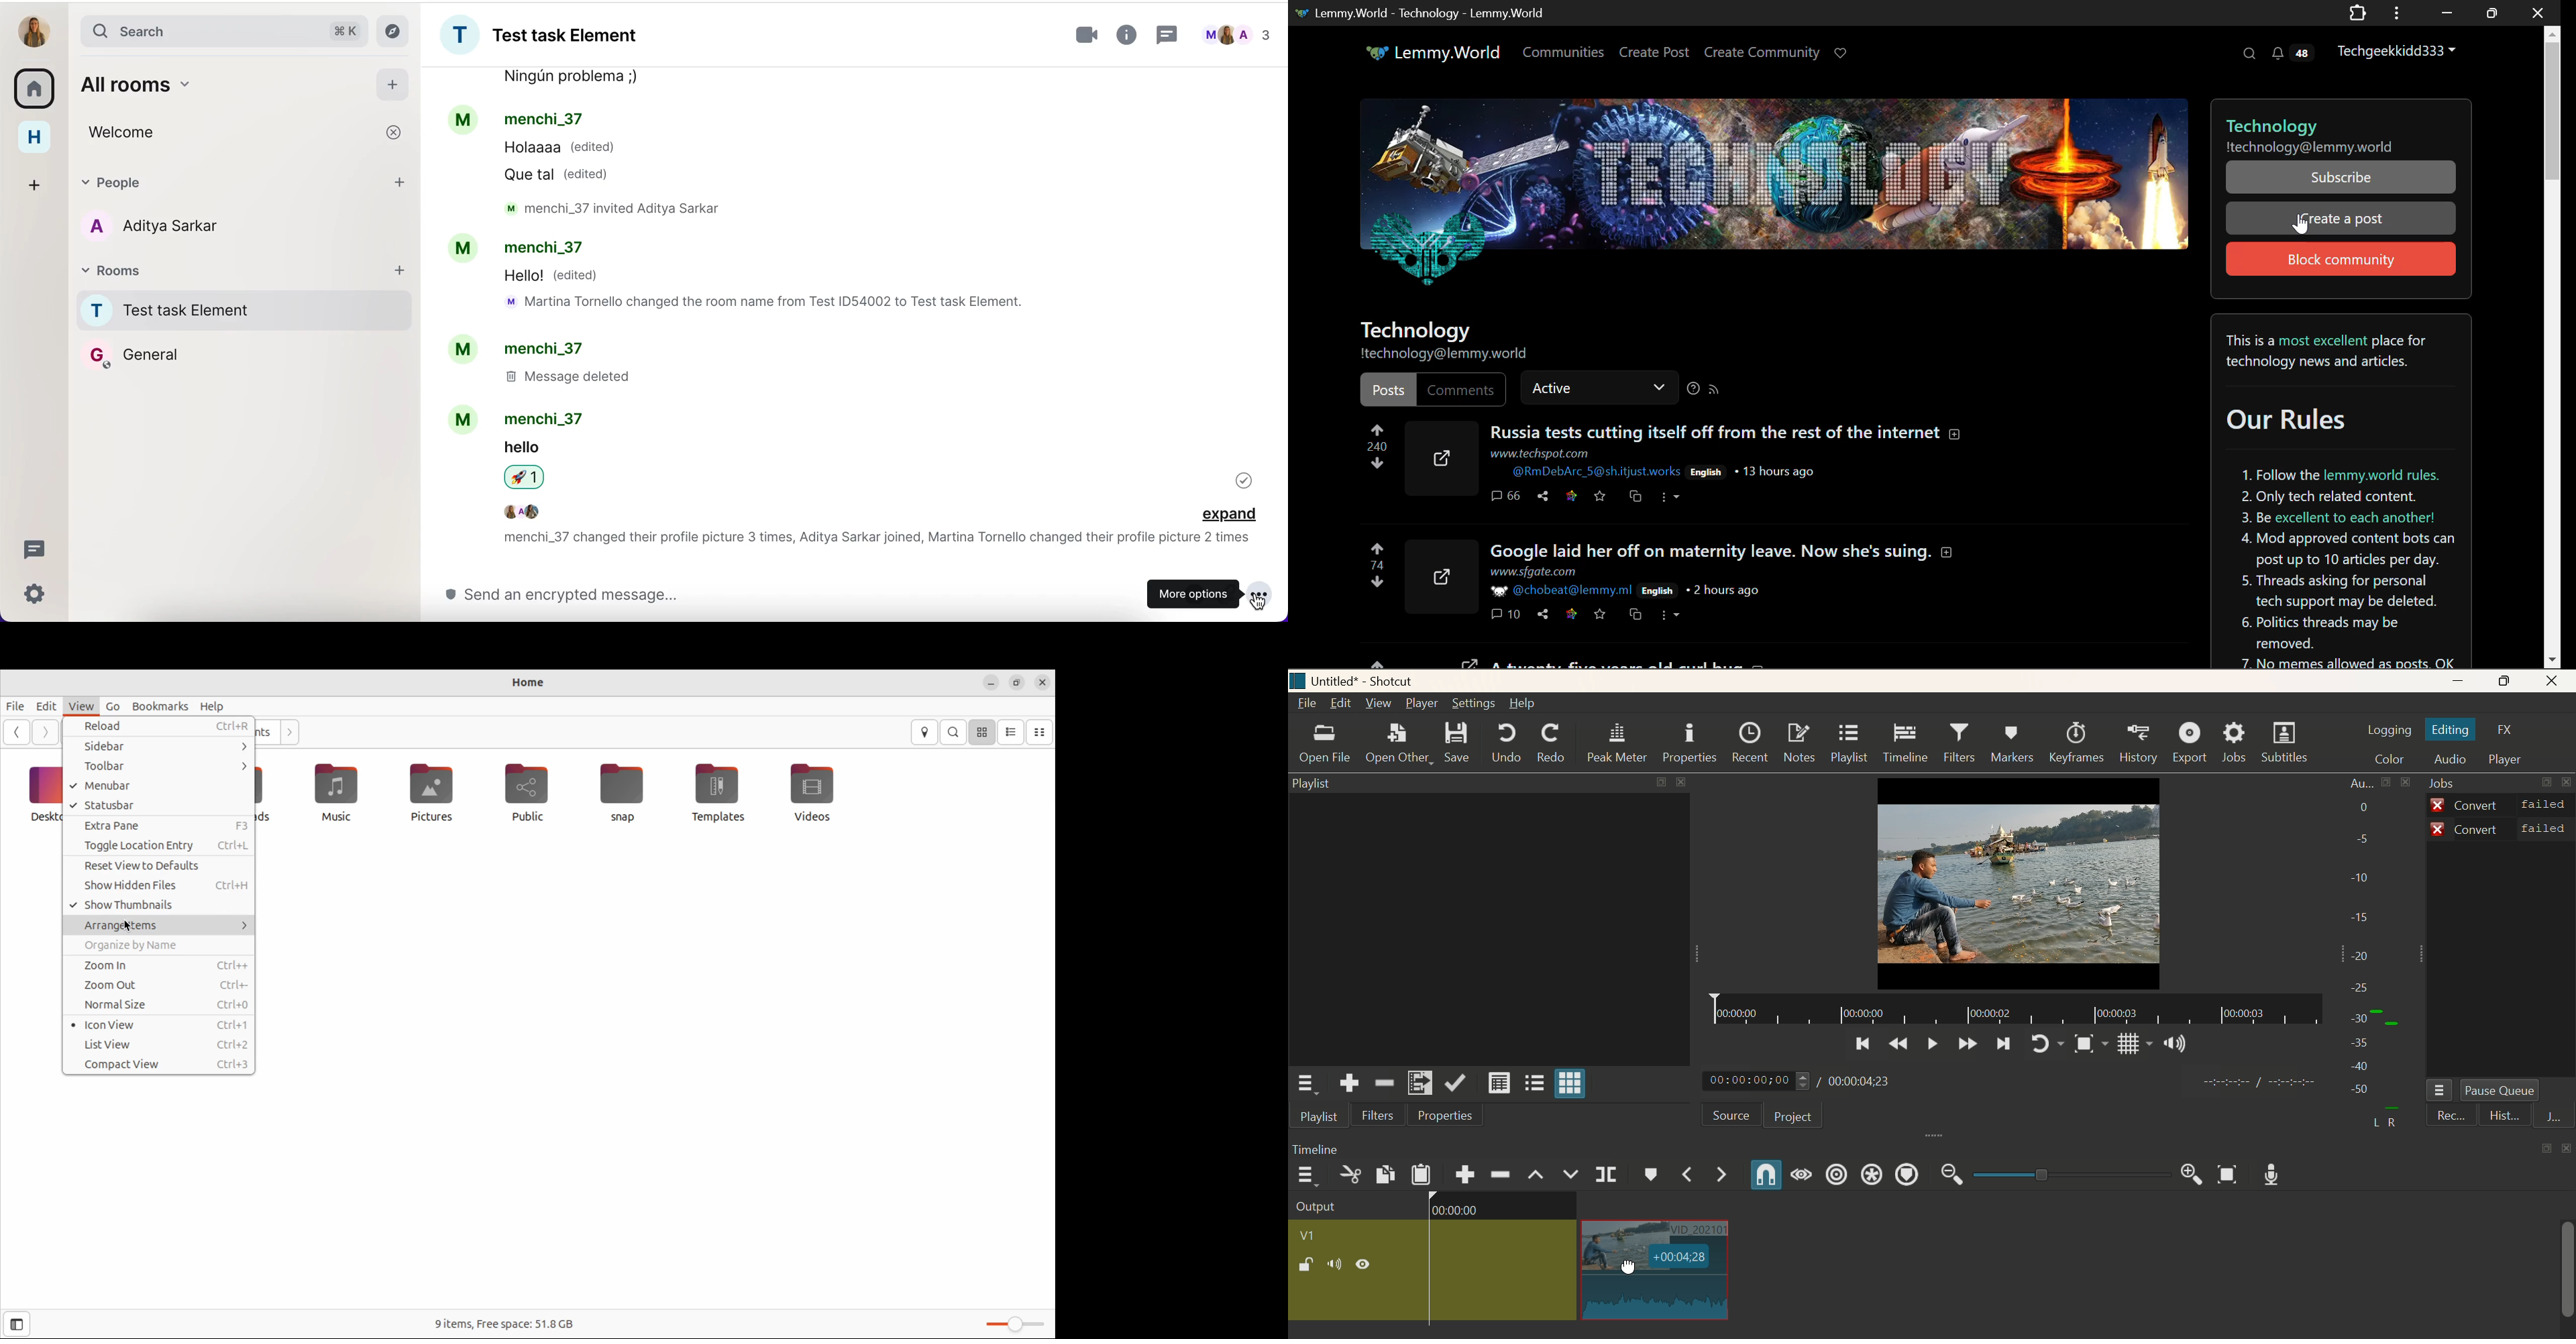  Describe the element at coordinates (1835, 1175) in the screenshot. I see `` at that location.